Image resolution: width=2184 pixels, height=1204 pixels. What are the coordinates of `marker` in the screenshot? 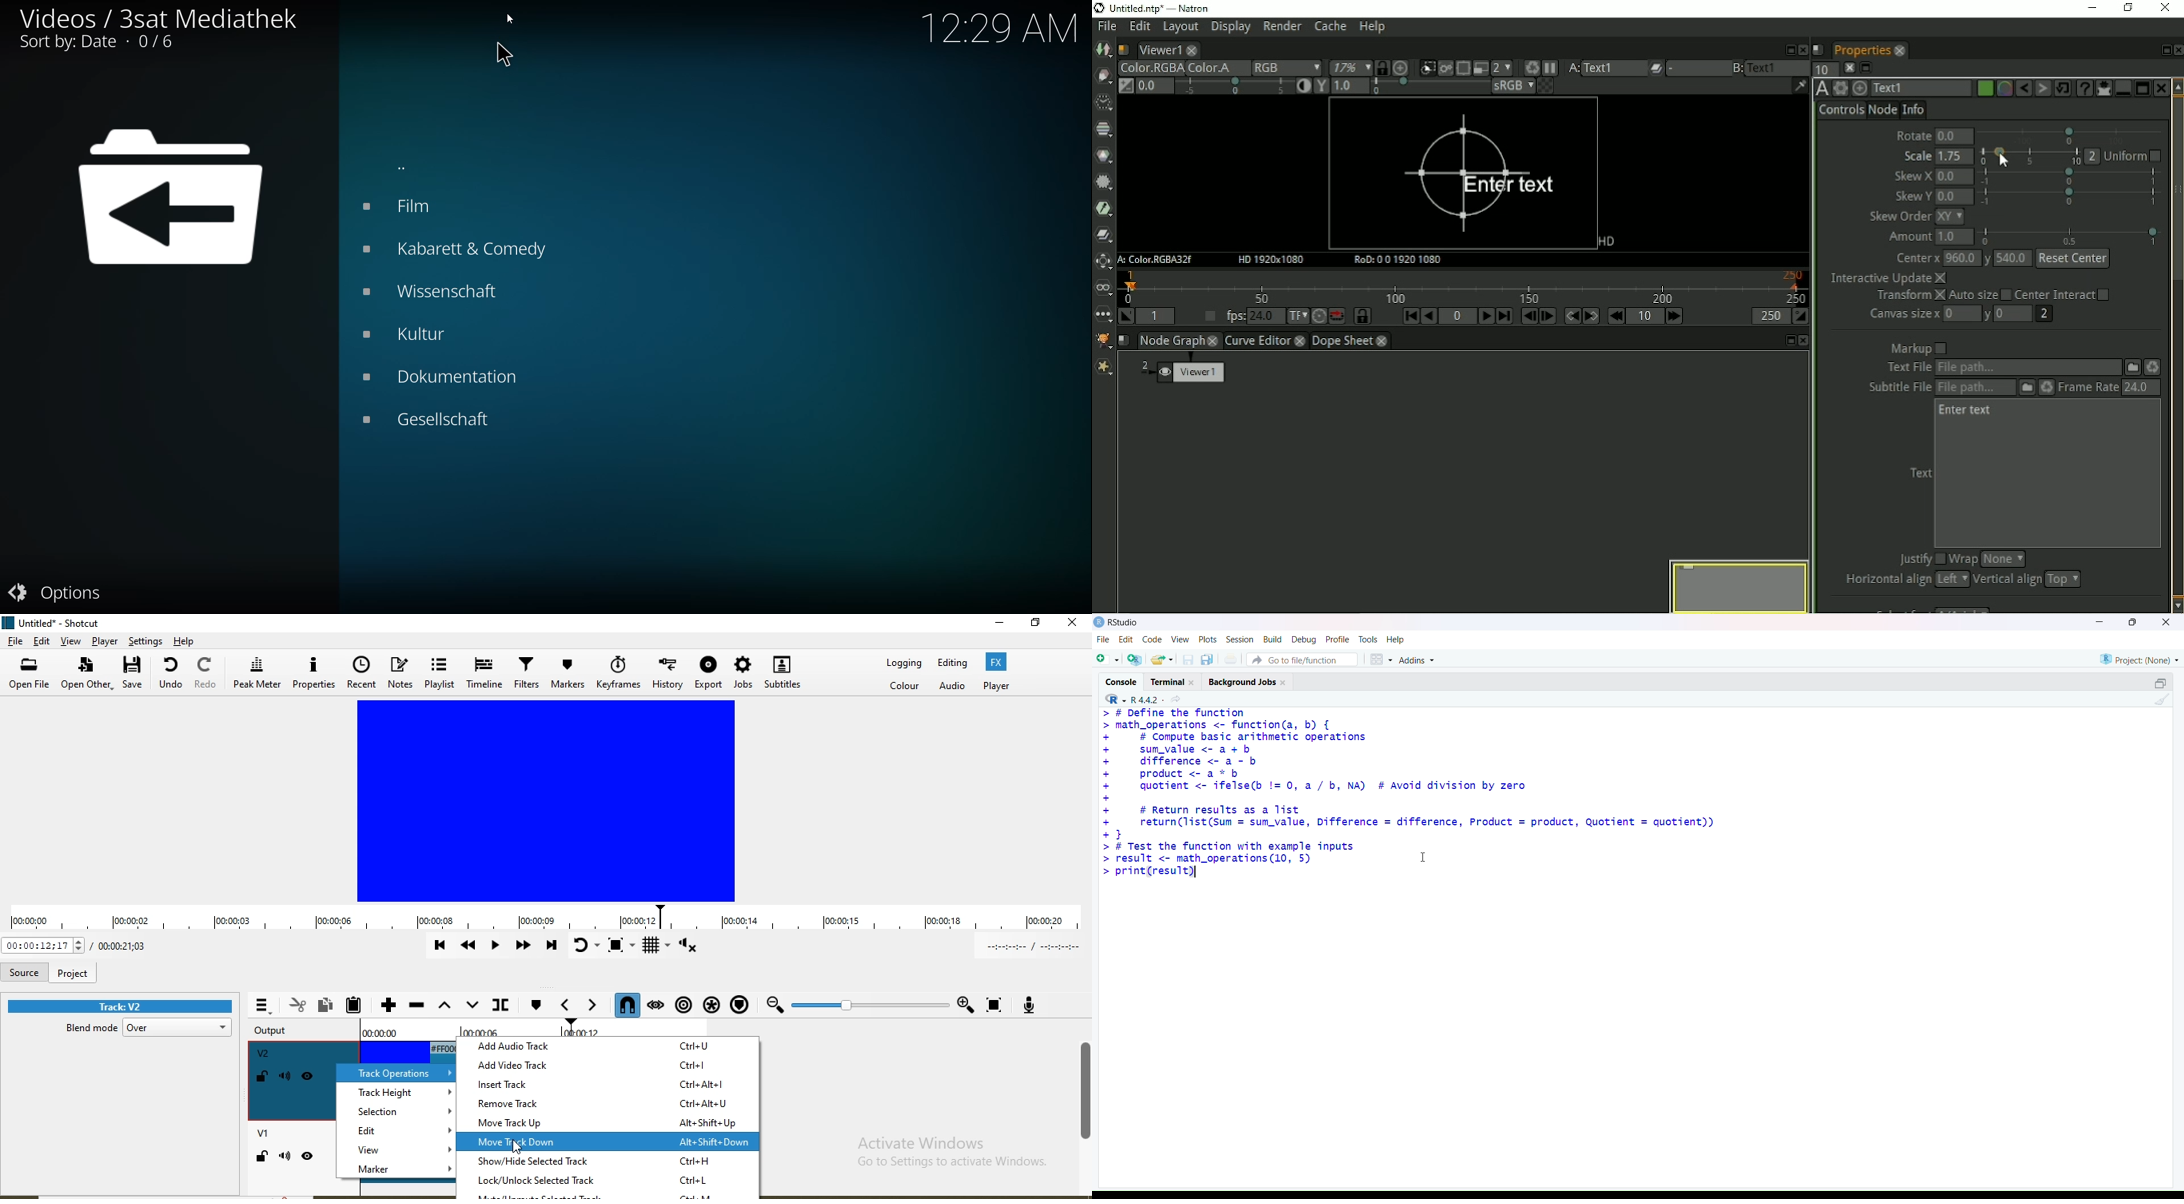 It's located at (395, 1171).